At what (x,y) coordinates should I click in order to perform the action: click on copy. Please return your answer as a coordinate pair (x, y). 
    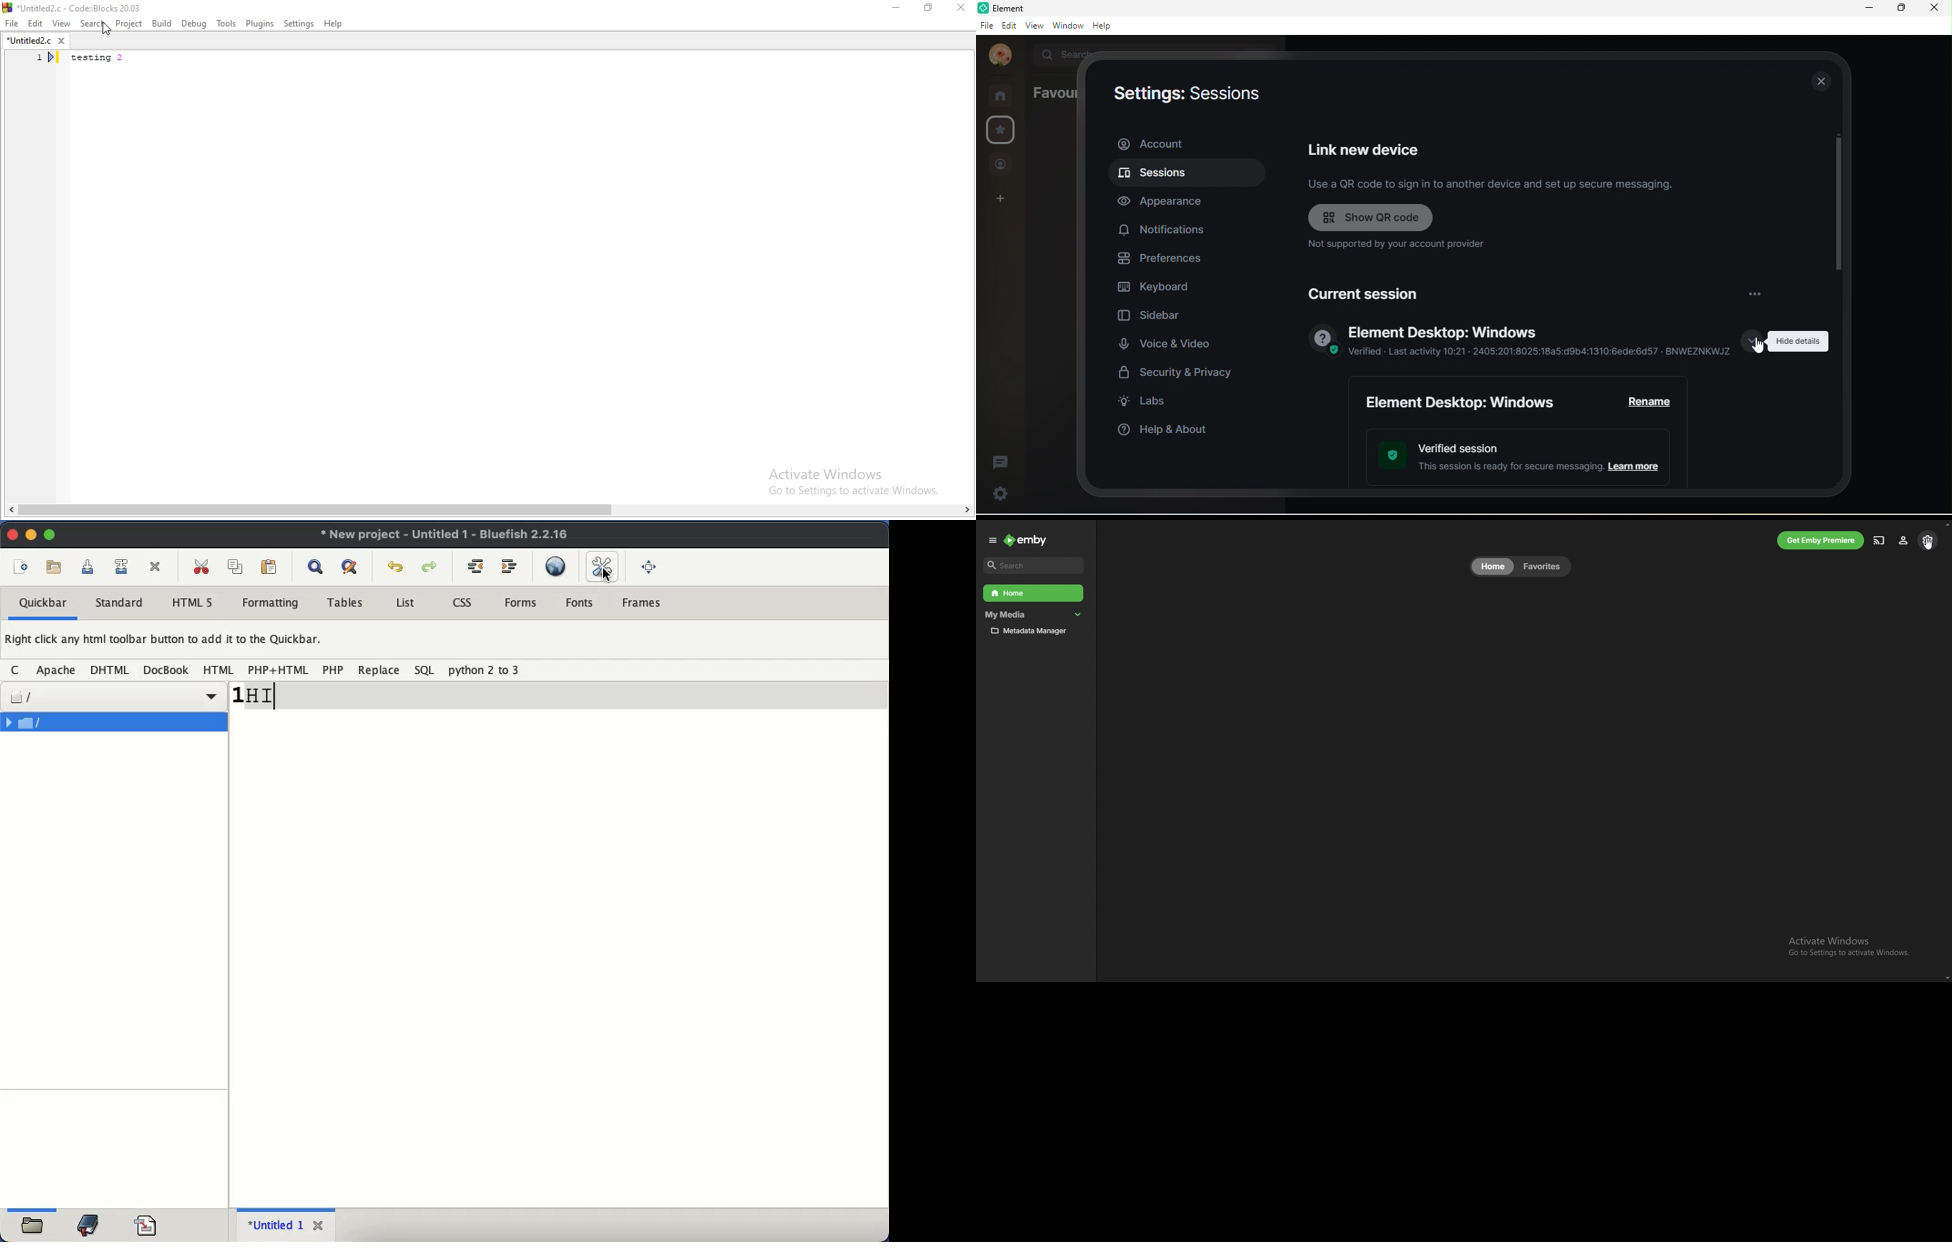
    Looking at the image, I should click on (235, 566).